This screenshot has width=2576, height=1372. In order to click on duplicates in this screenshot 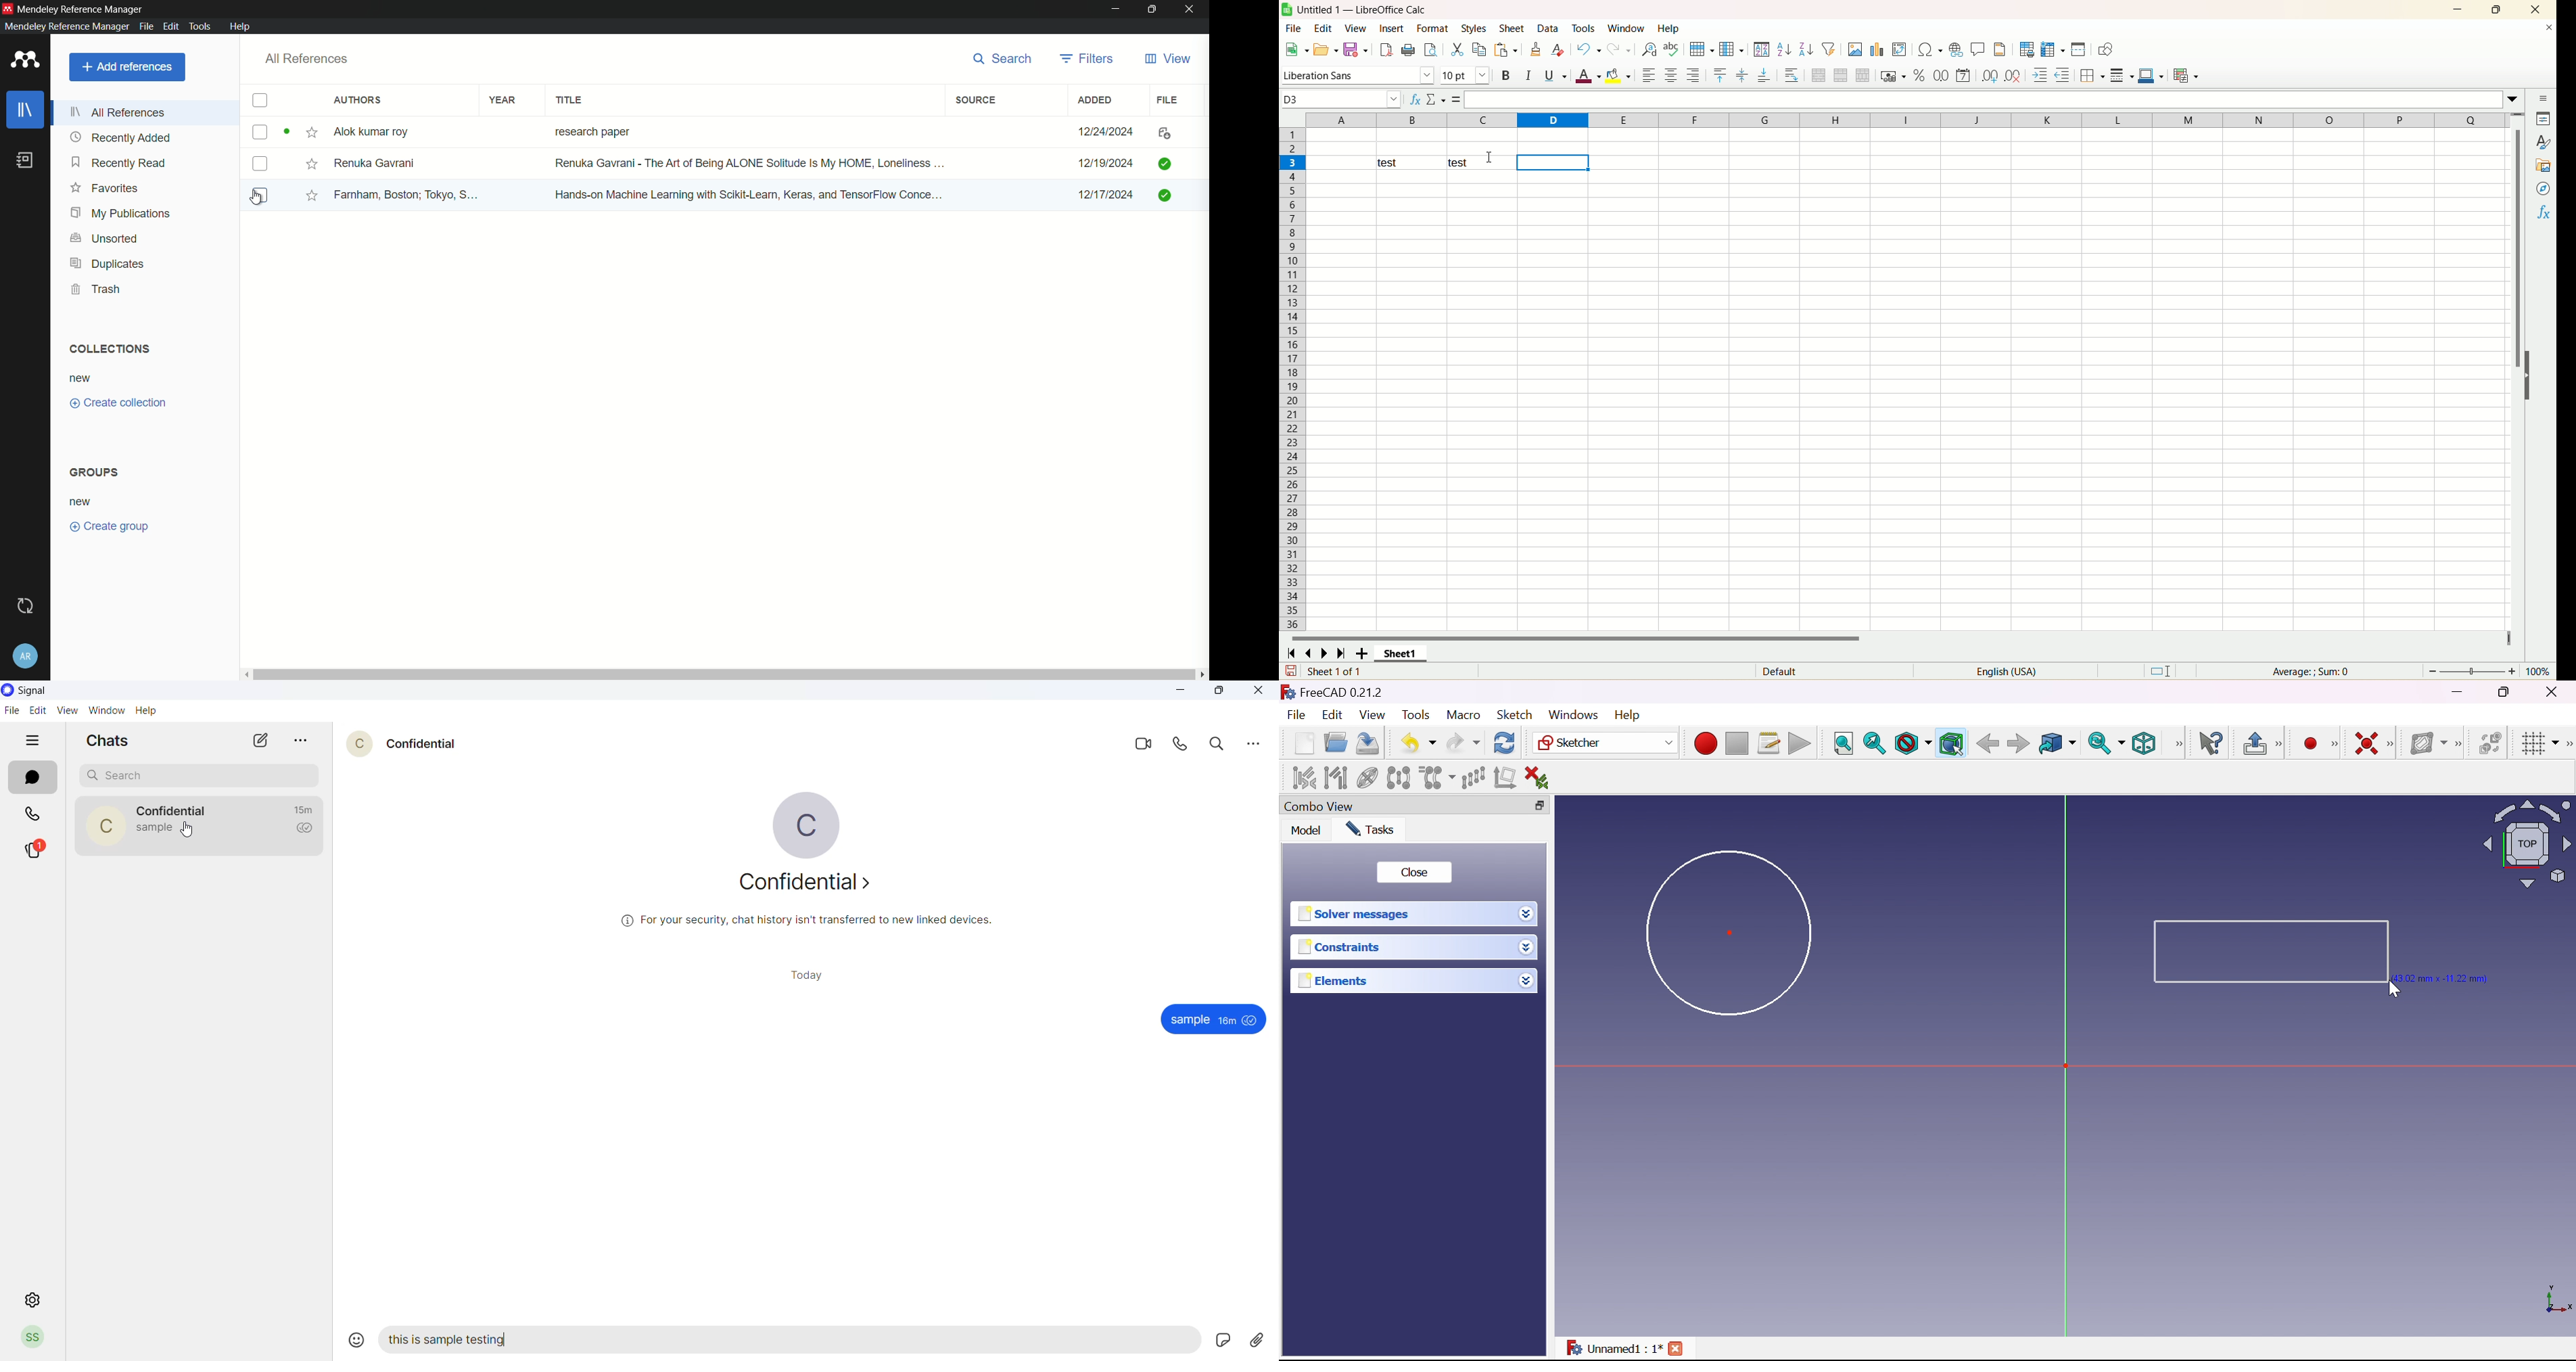, I will do `click(110, 264)`.